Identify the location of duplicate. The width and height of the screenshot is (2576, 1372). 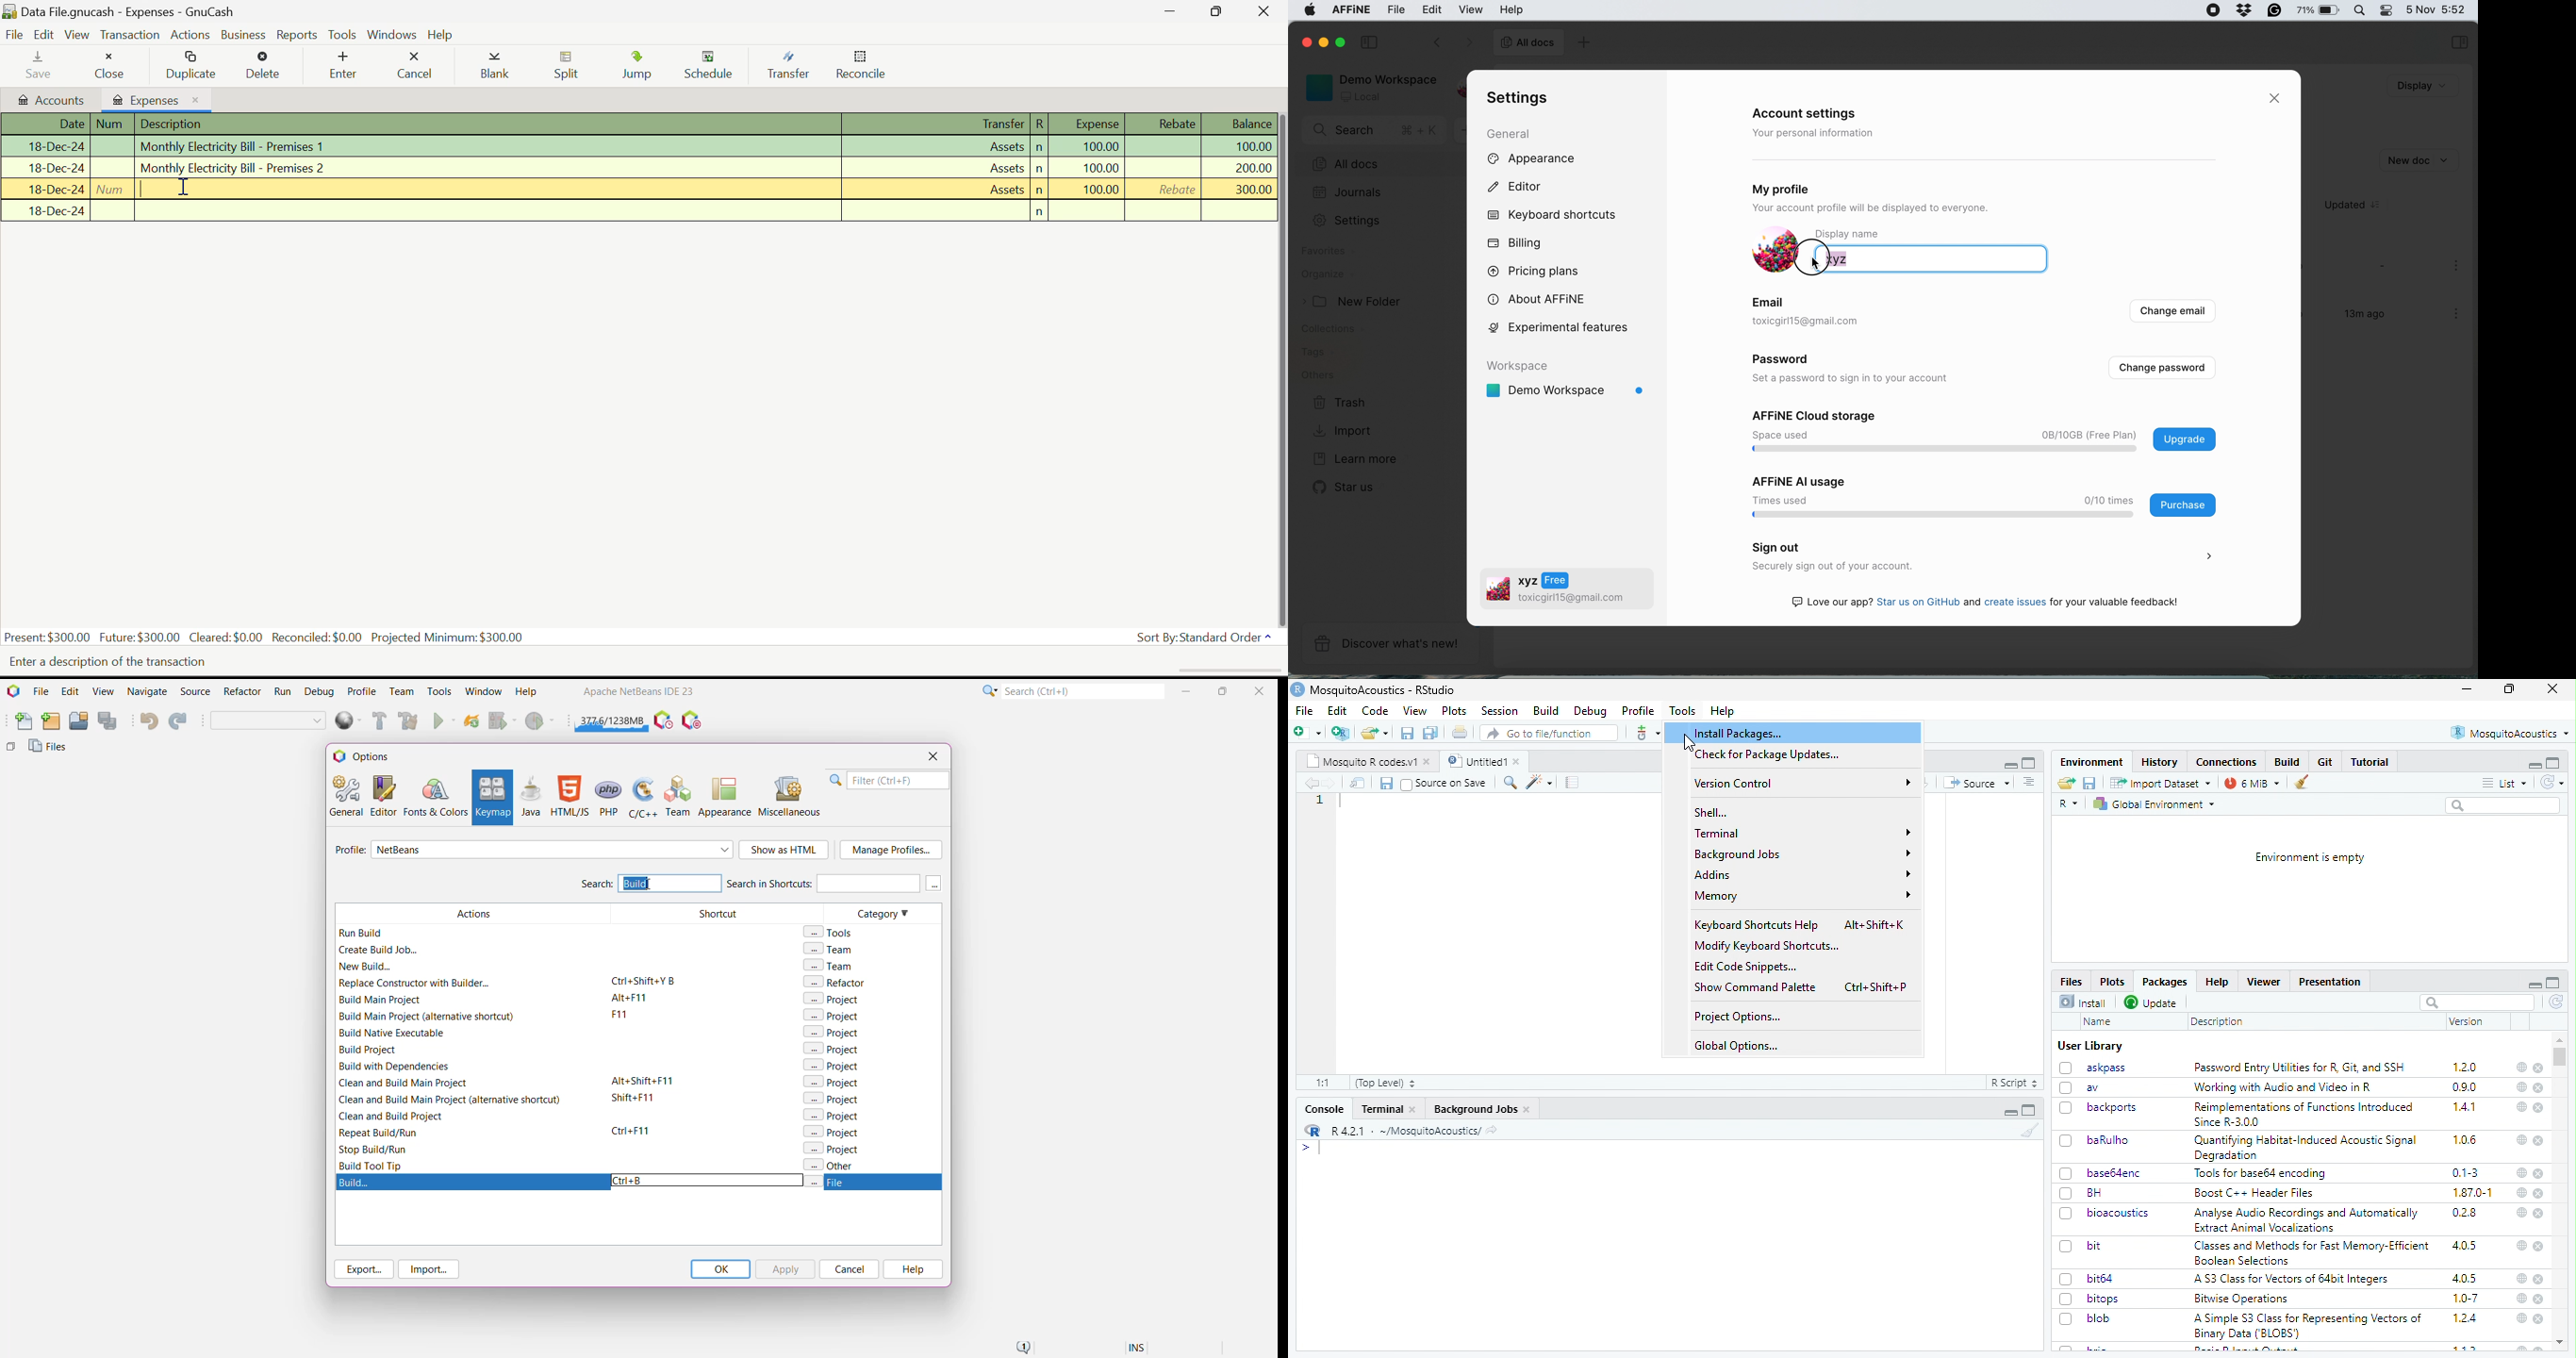
(1431, 733).